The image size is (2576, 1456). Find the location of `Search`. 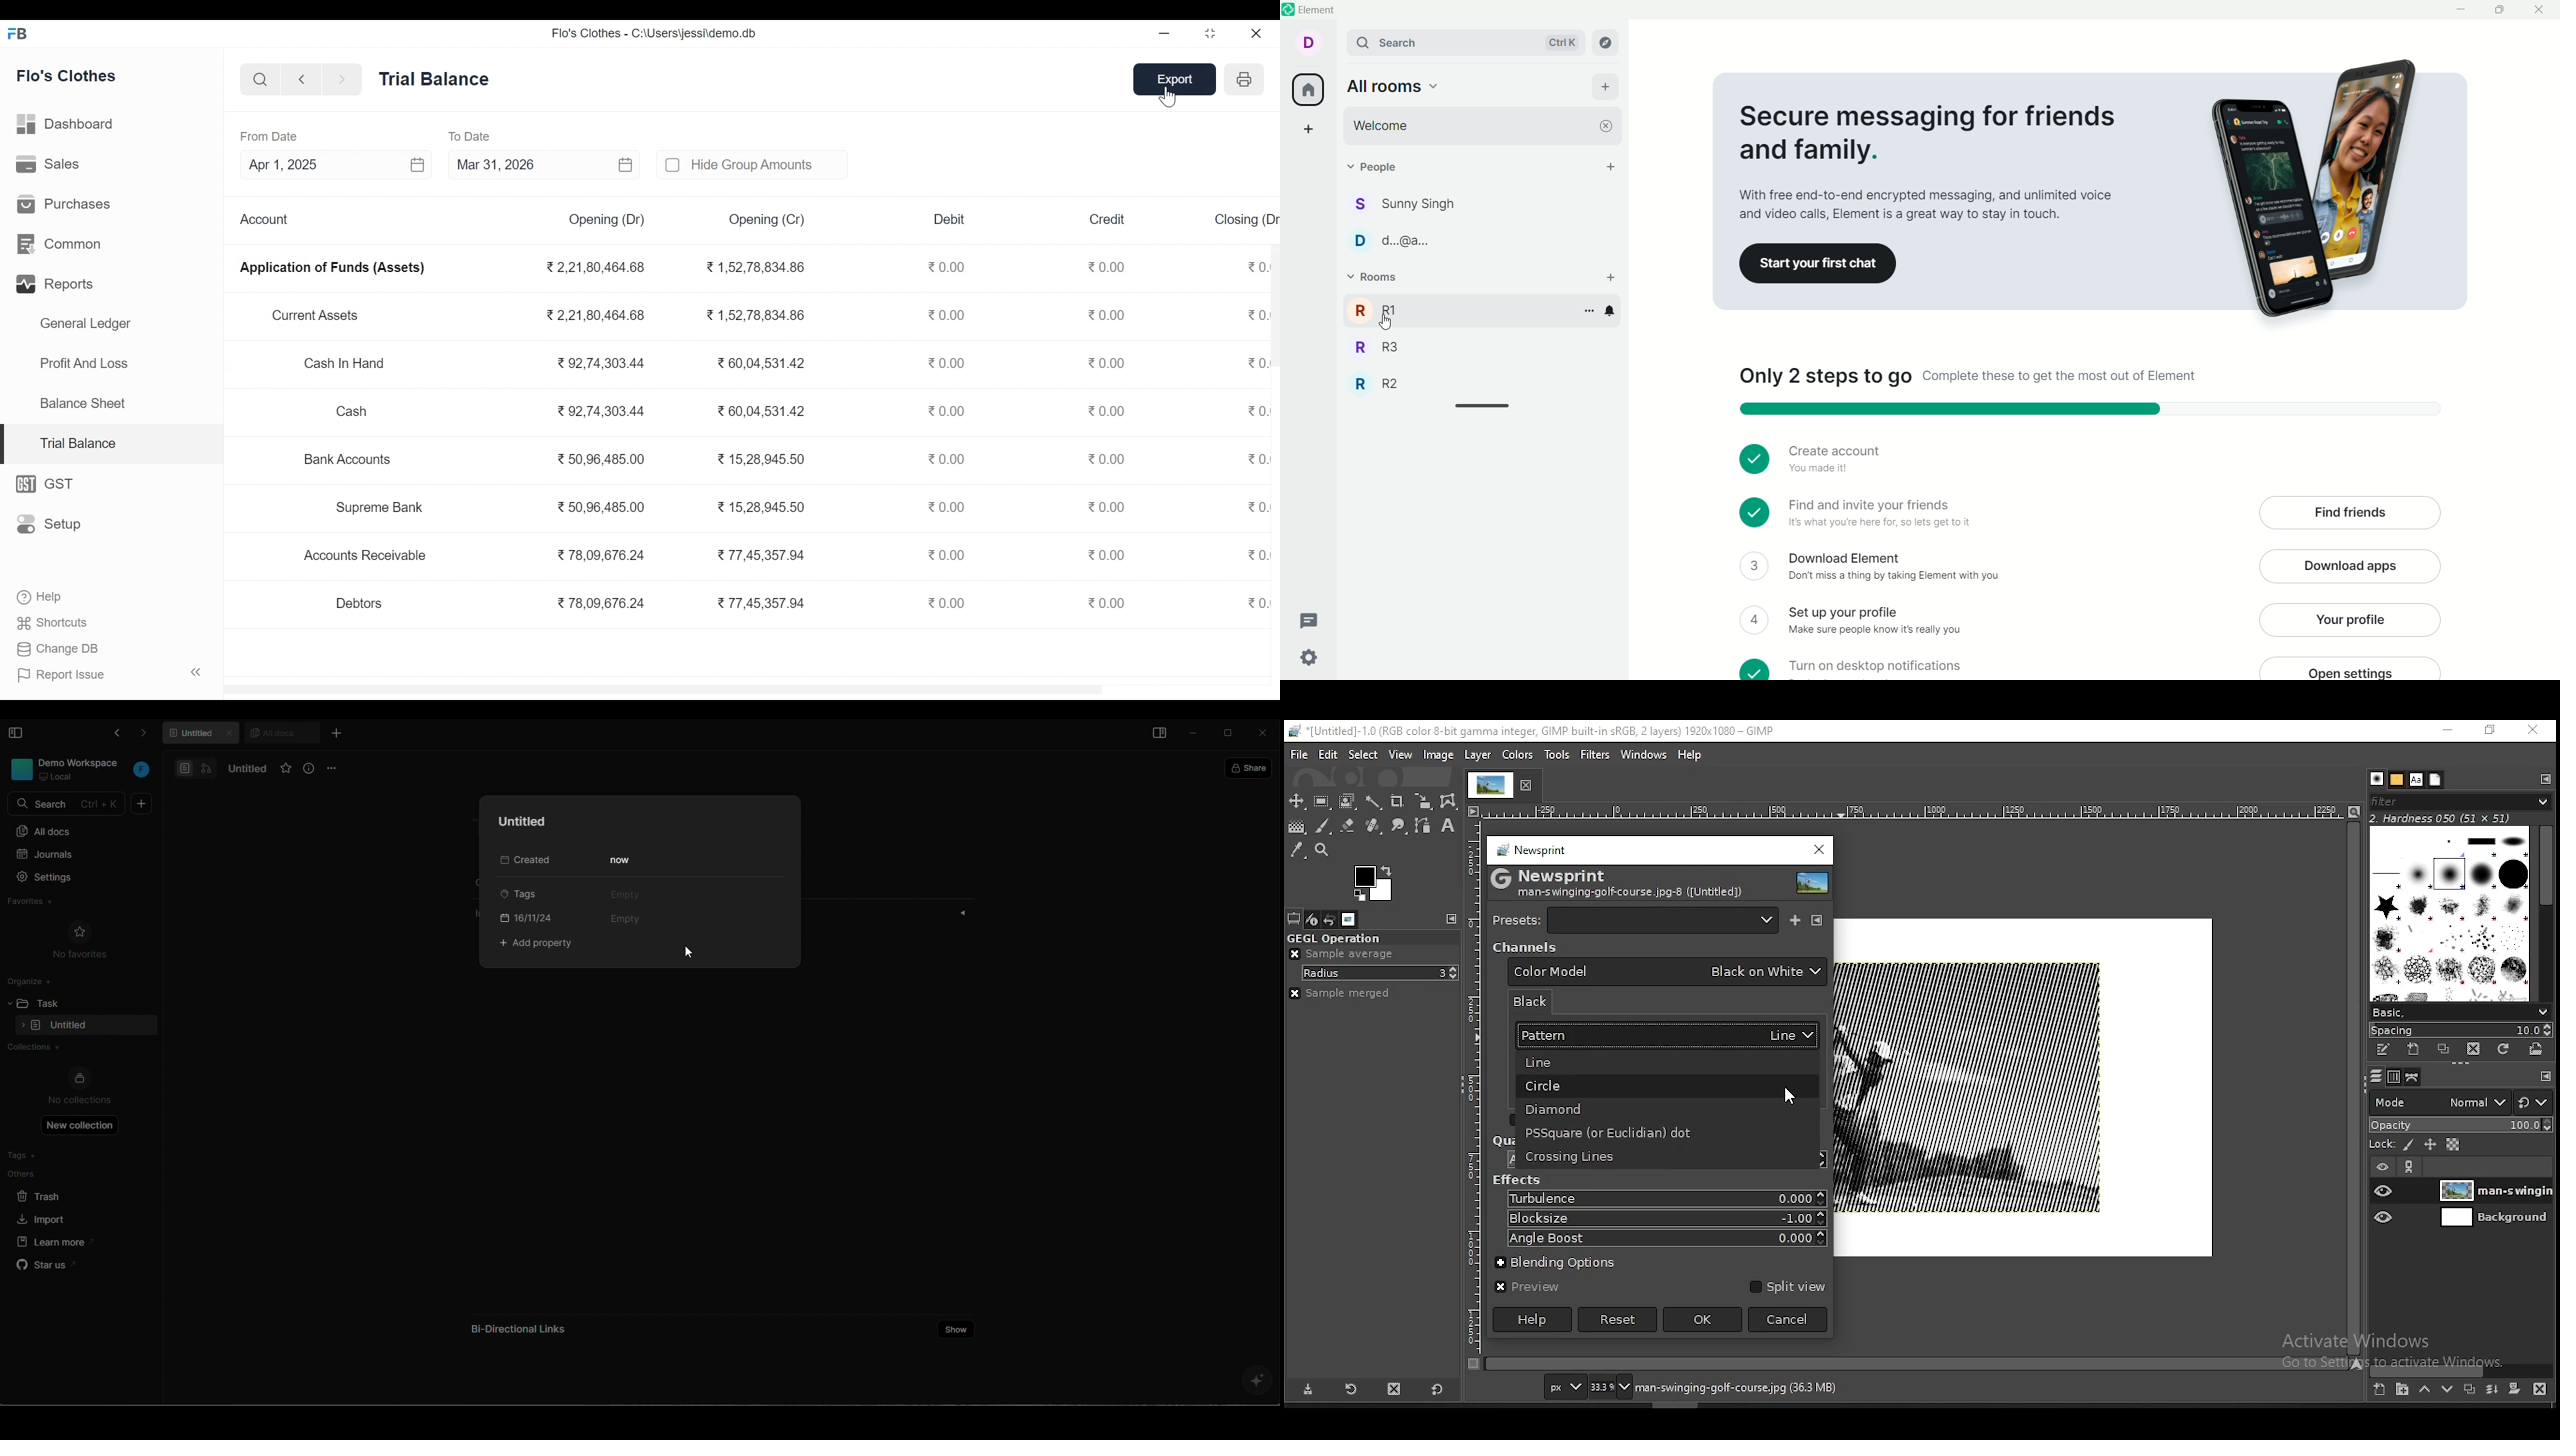

Search is located at coordinates (257, 79).